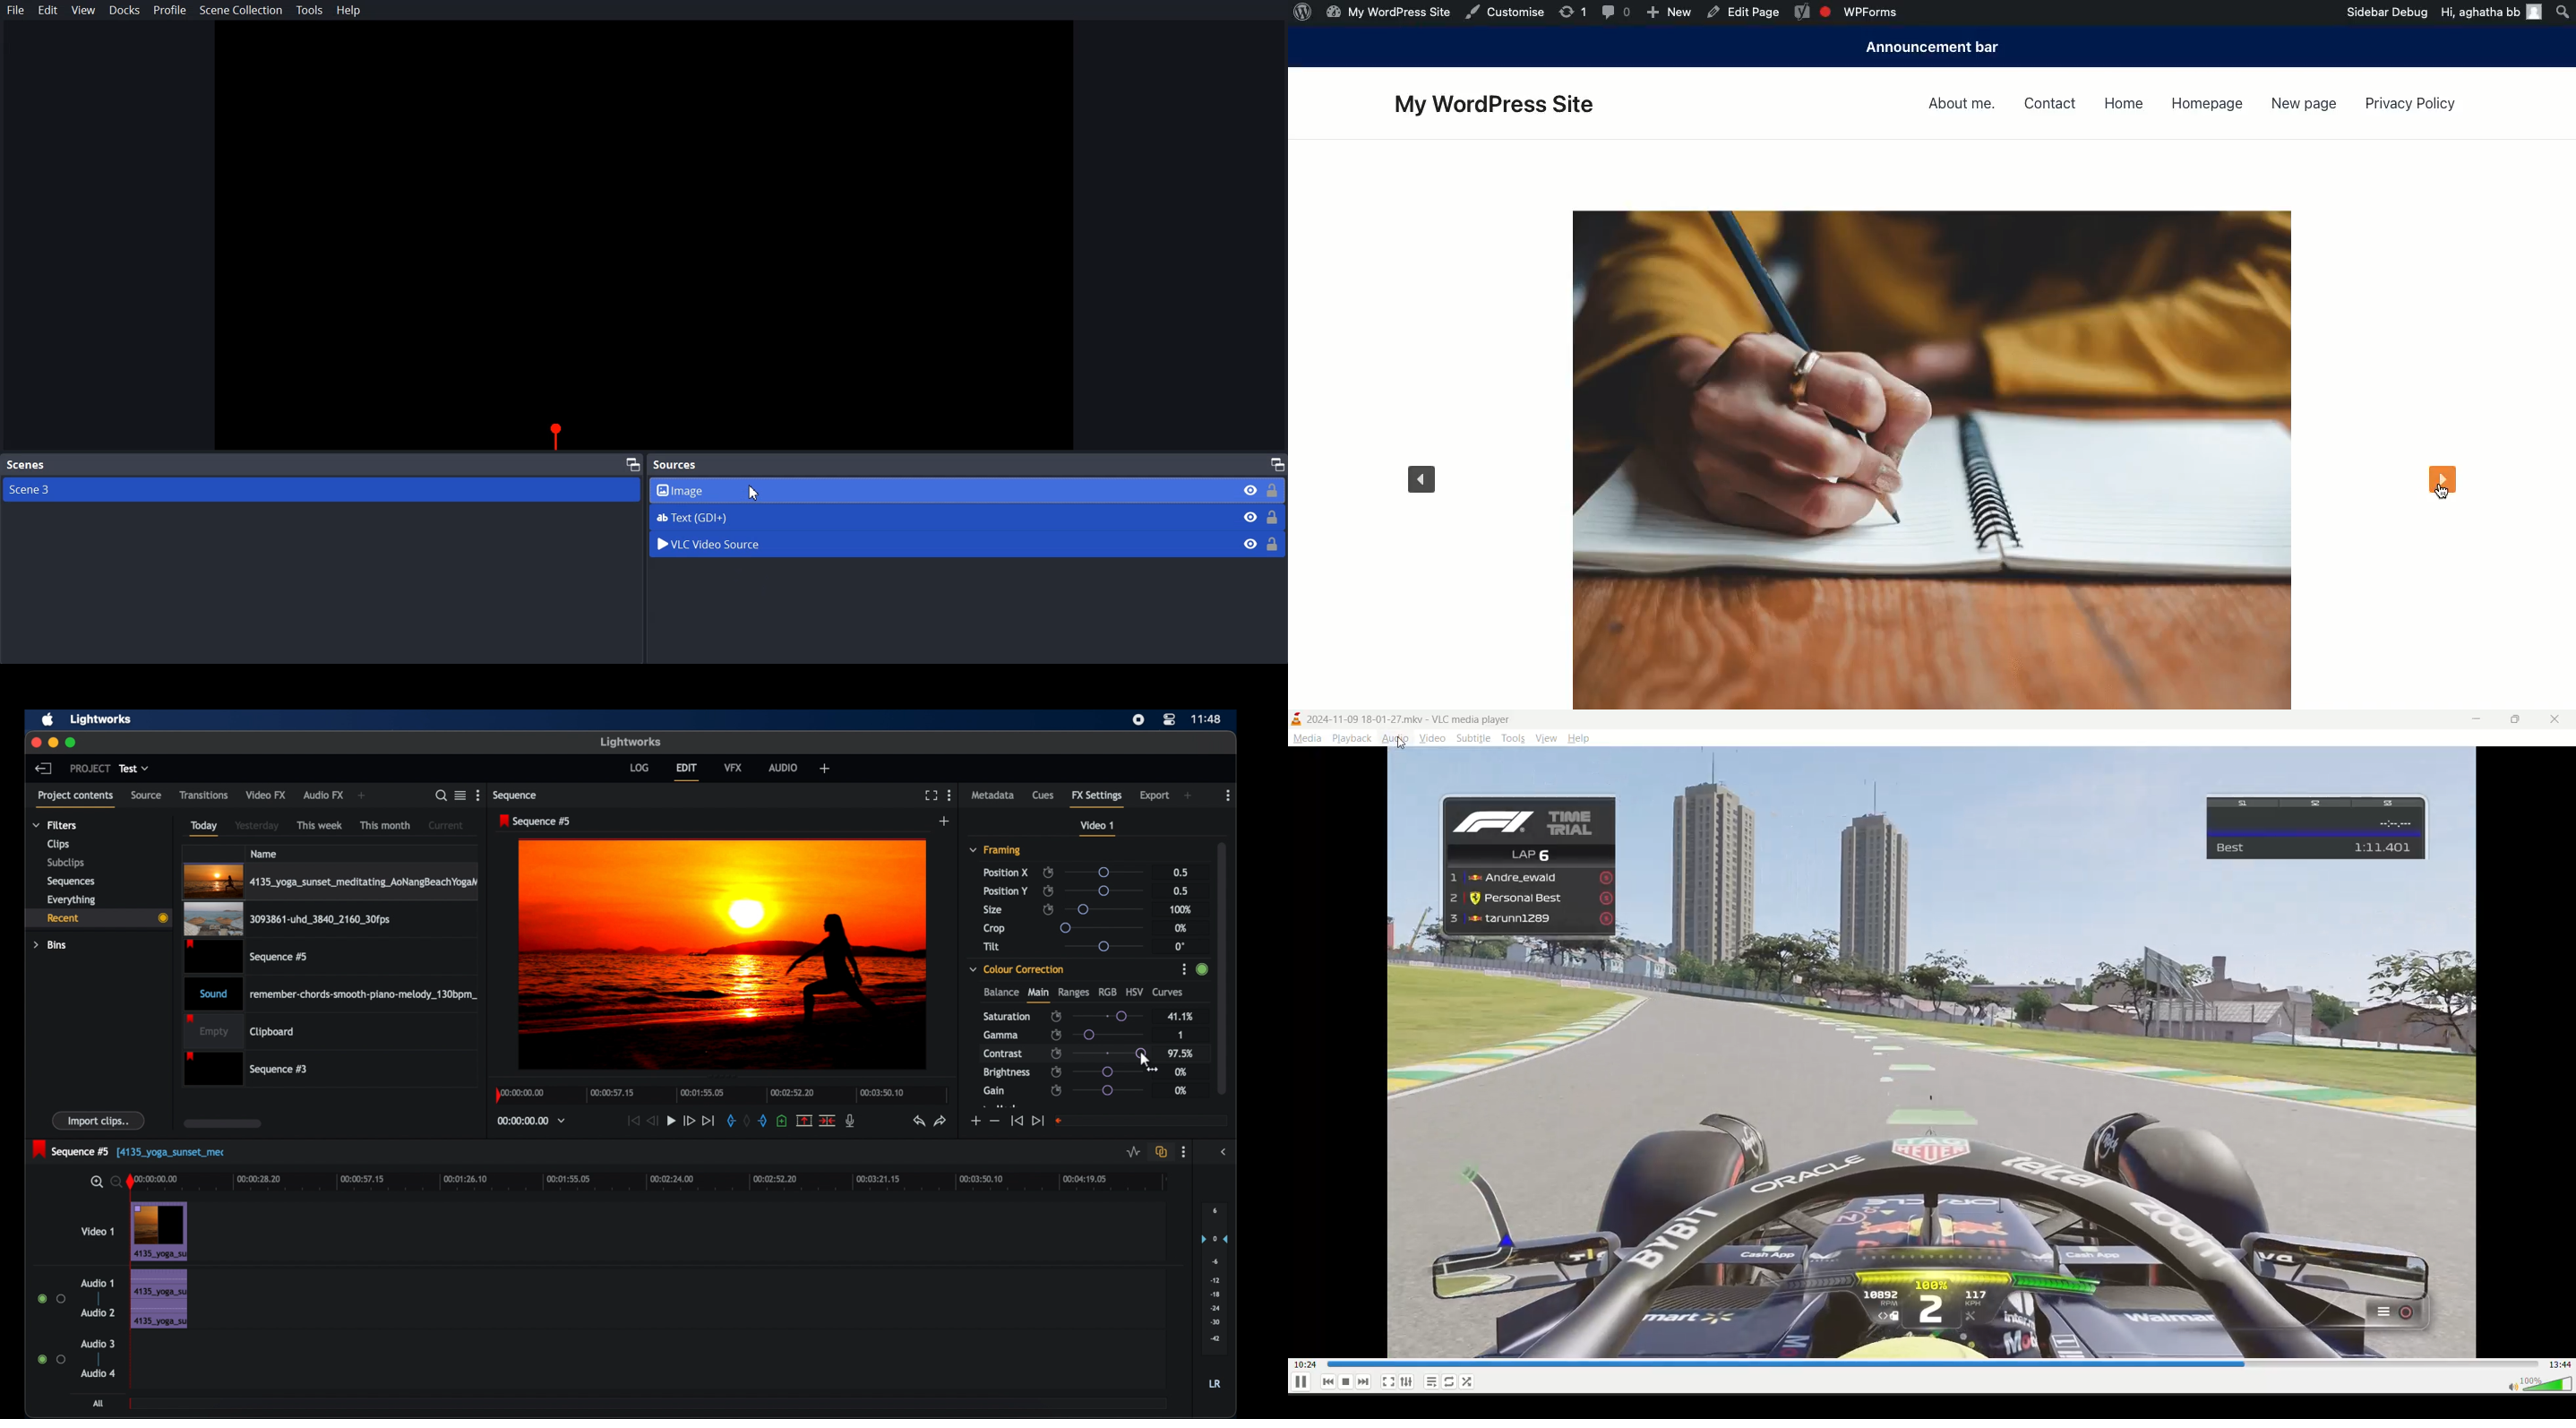  Describe the element at coordinates (1361, 1383) in the screenshot. I see `next` at that location.